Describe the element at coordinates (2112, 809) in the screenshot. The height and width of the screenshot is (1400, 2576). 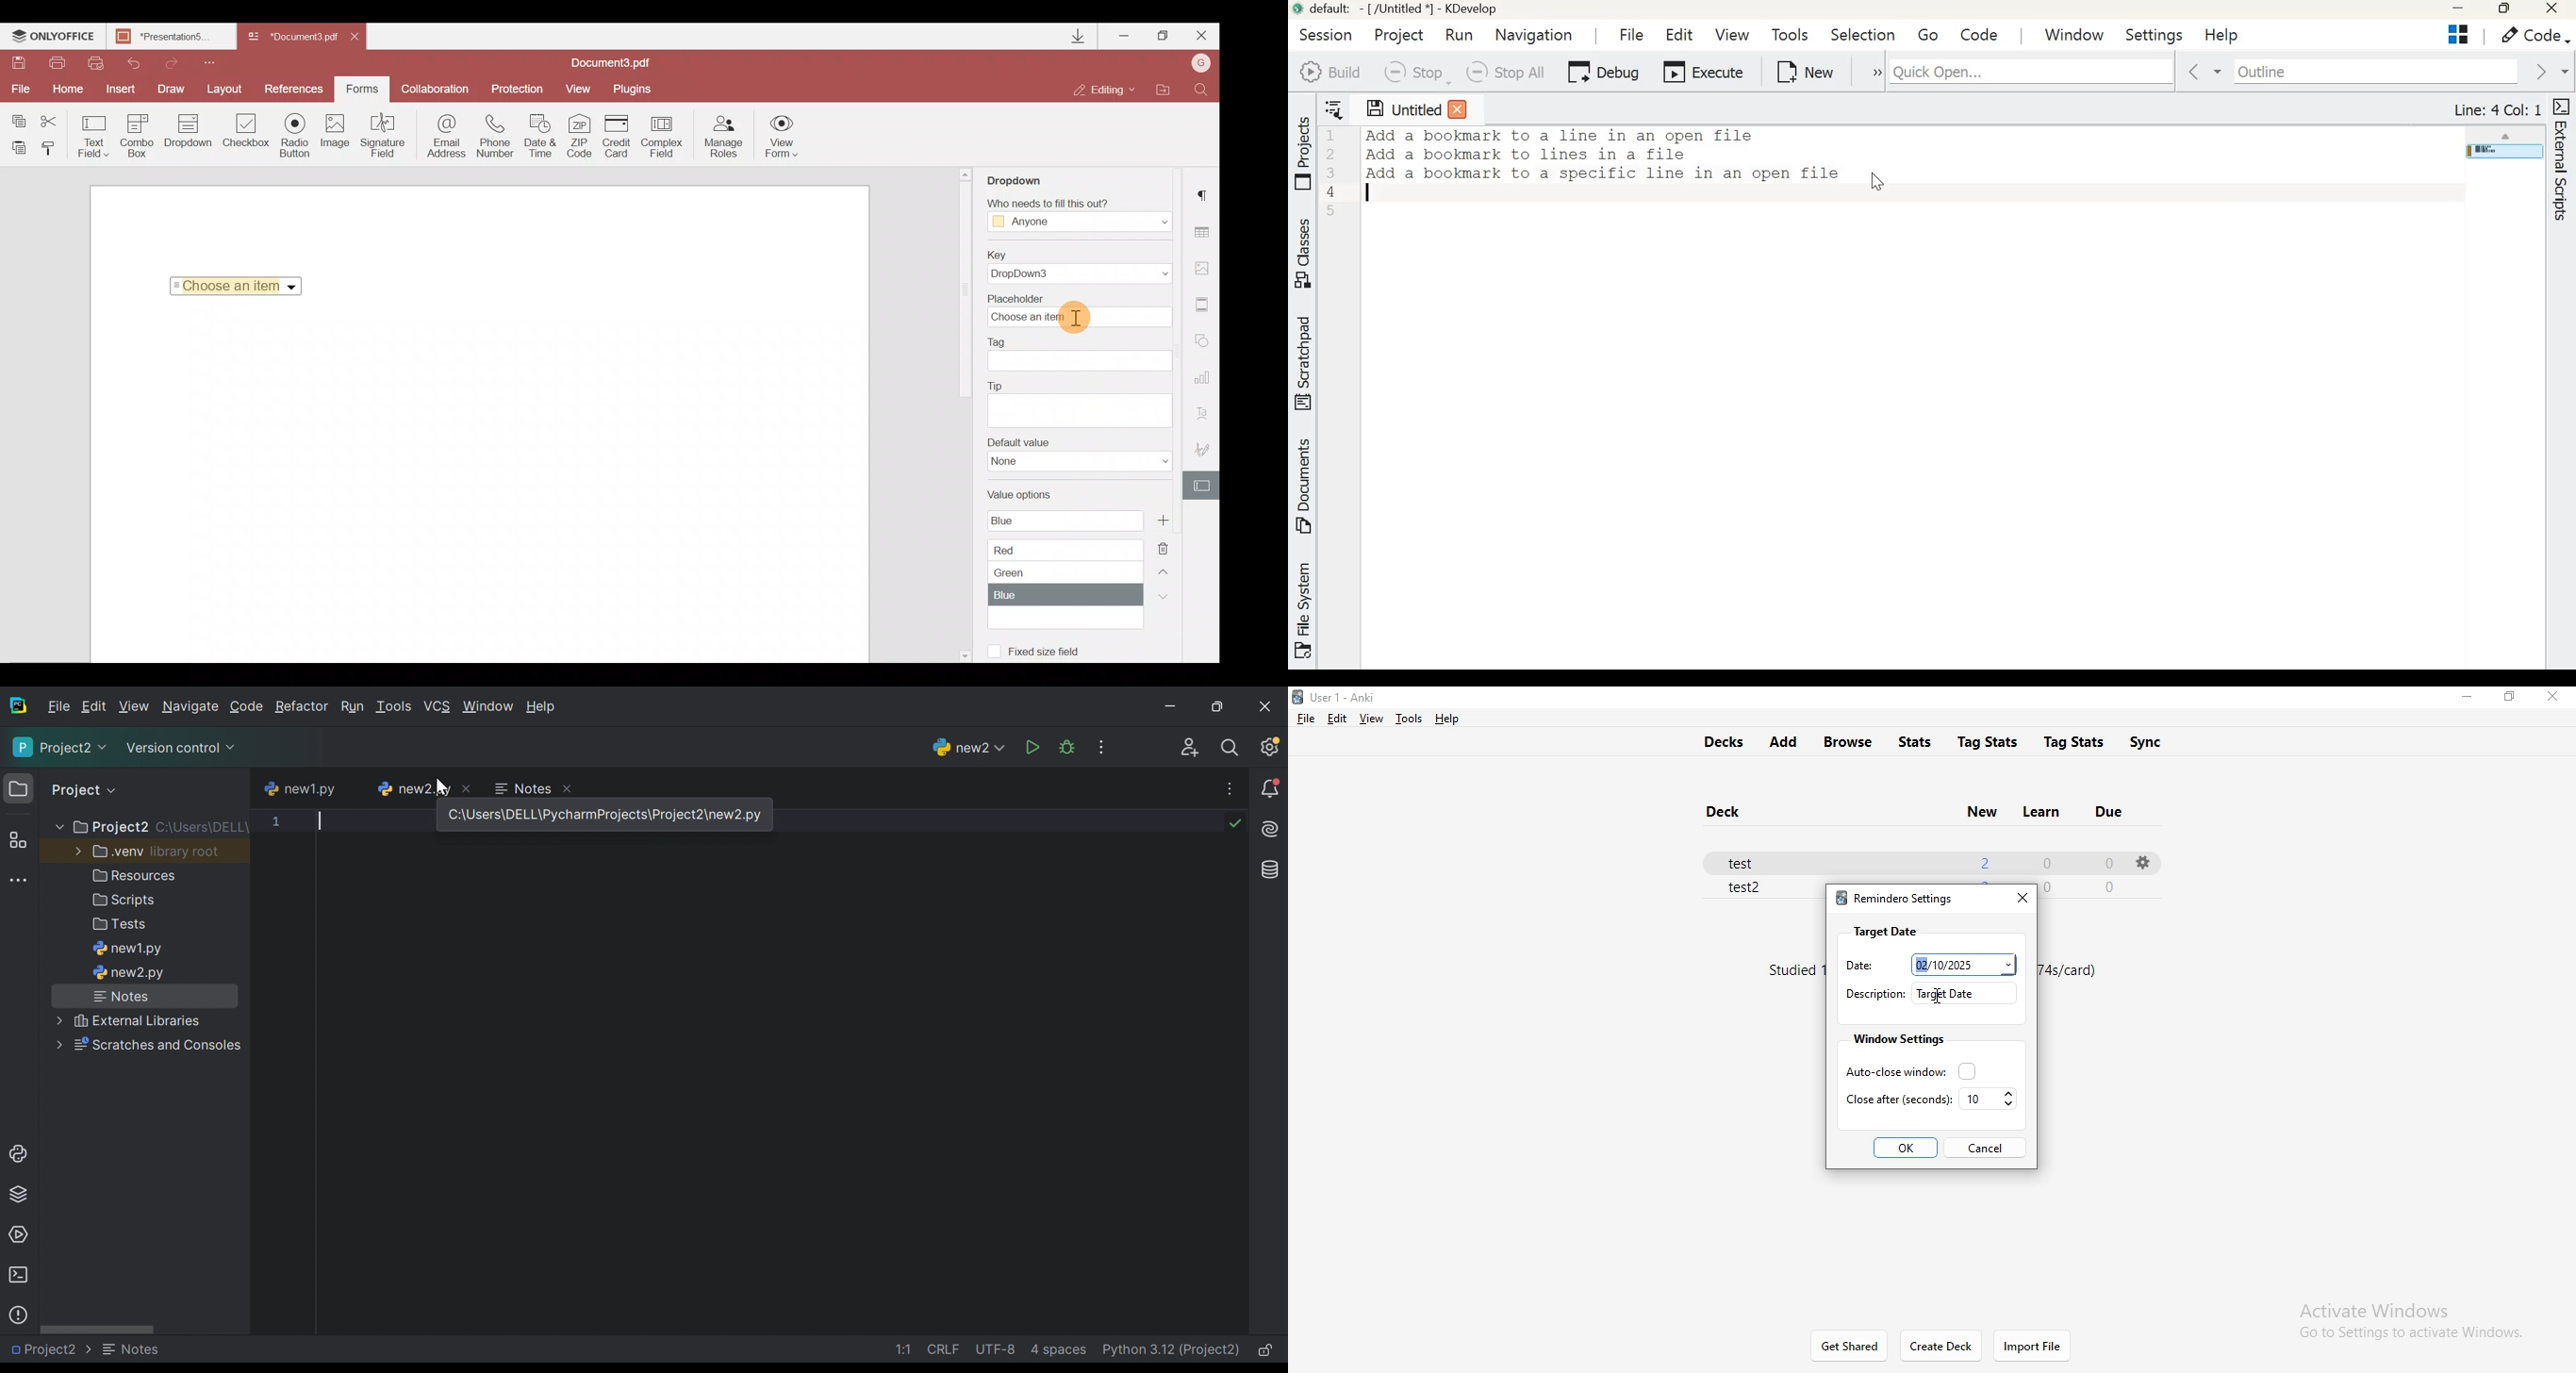
I see `due` at that location.